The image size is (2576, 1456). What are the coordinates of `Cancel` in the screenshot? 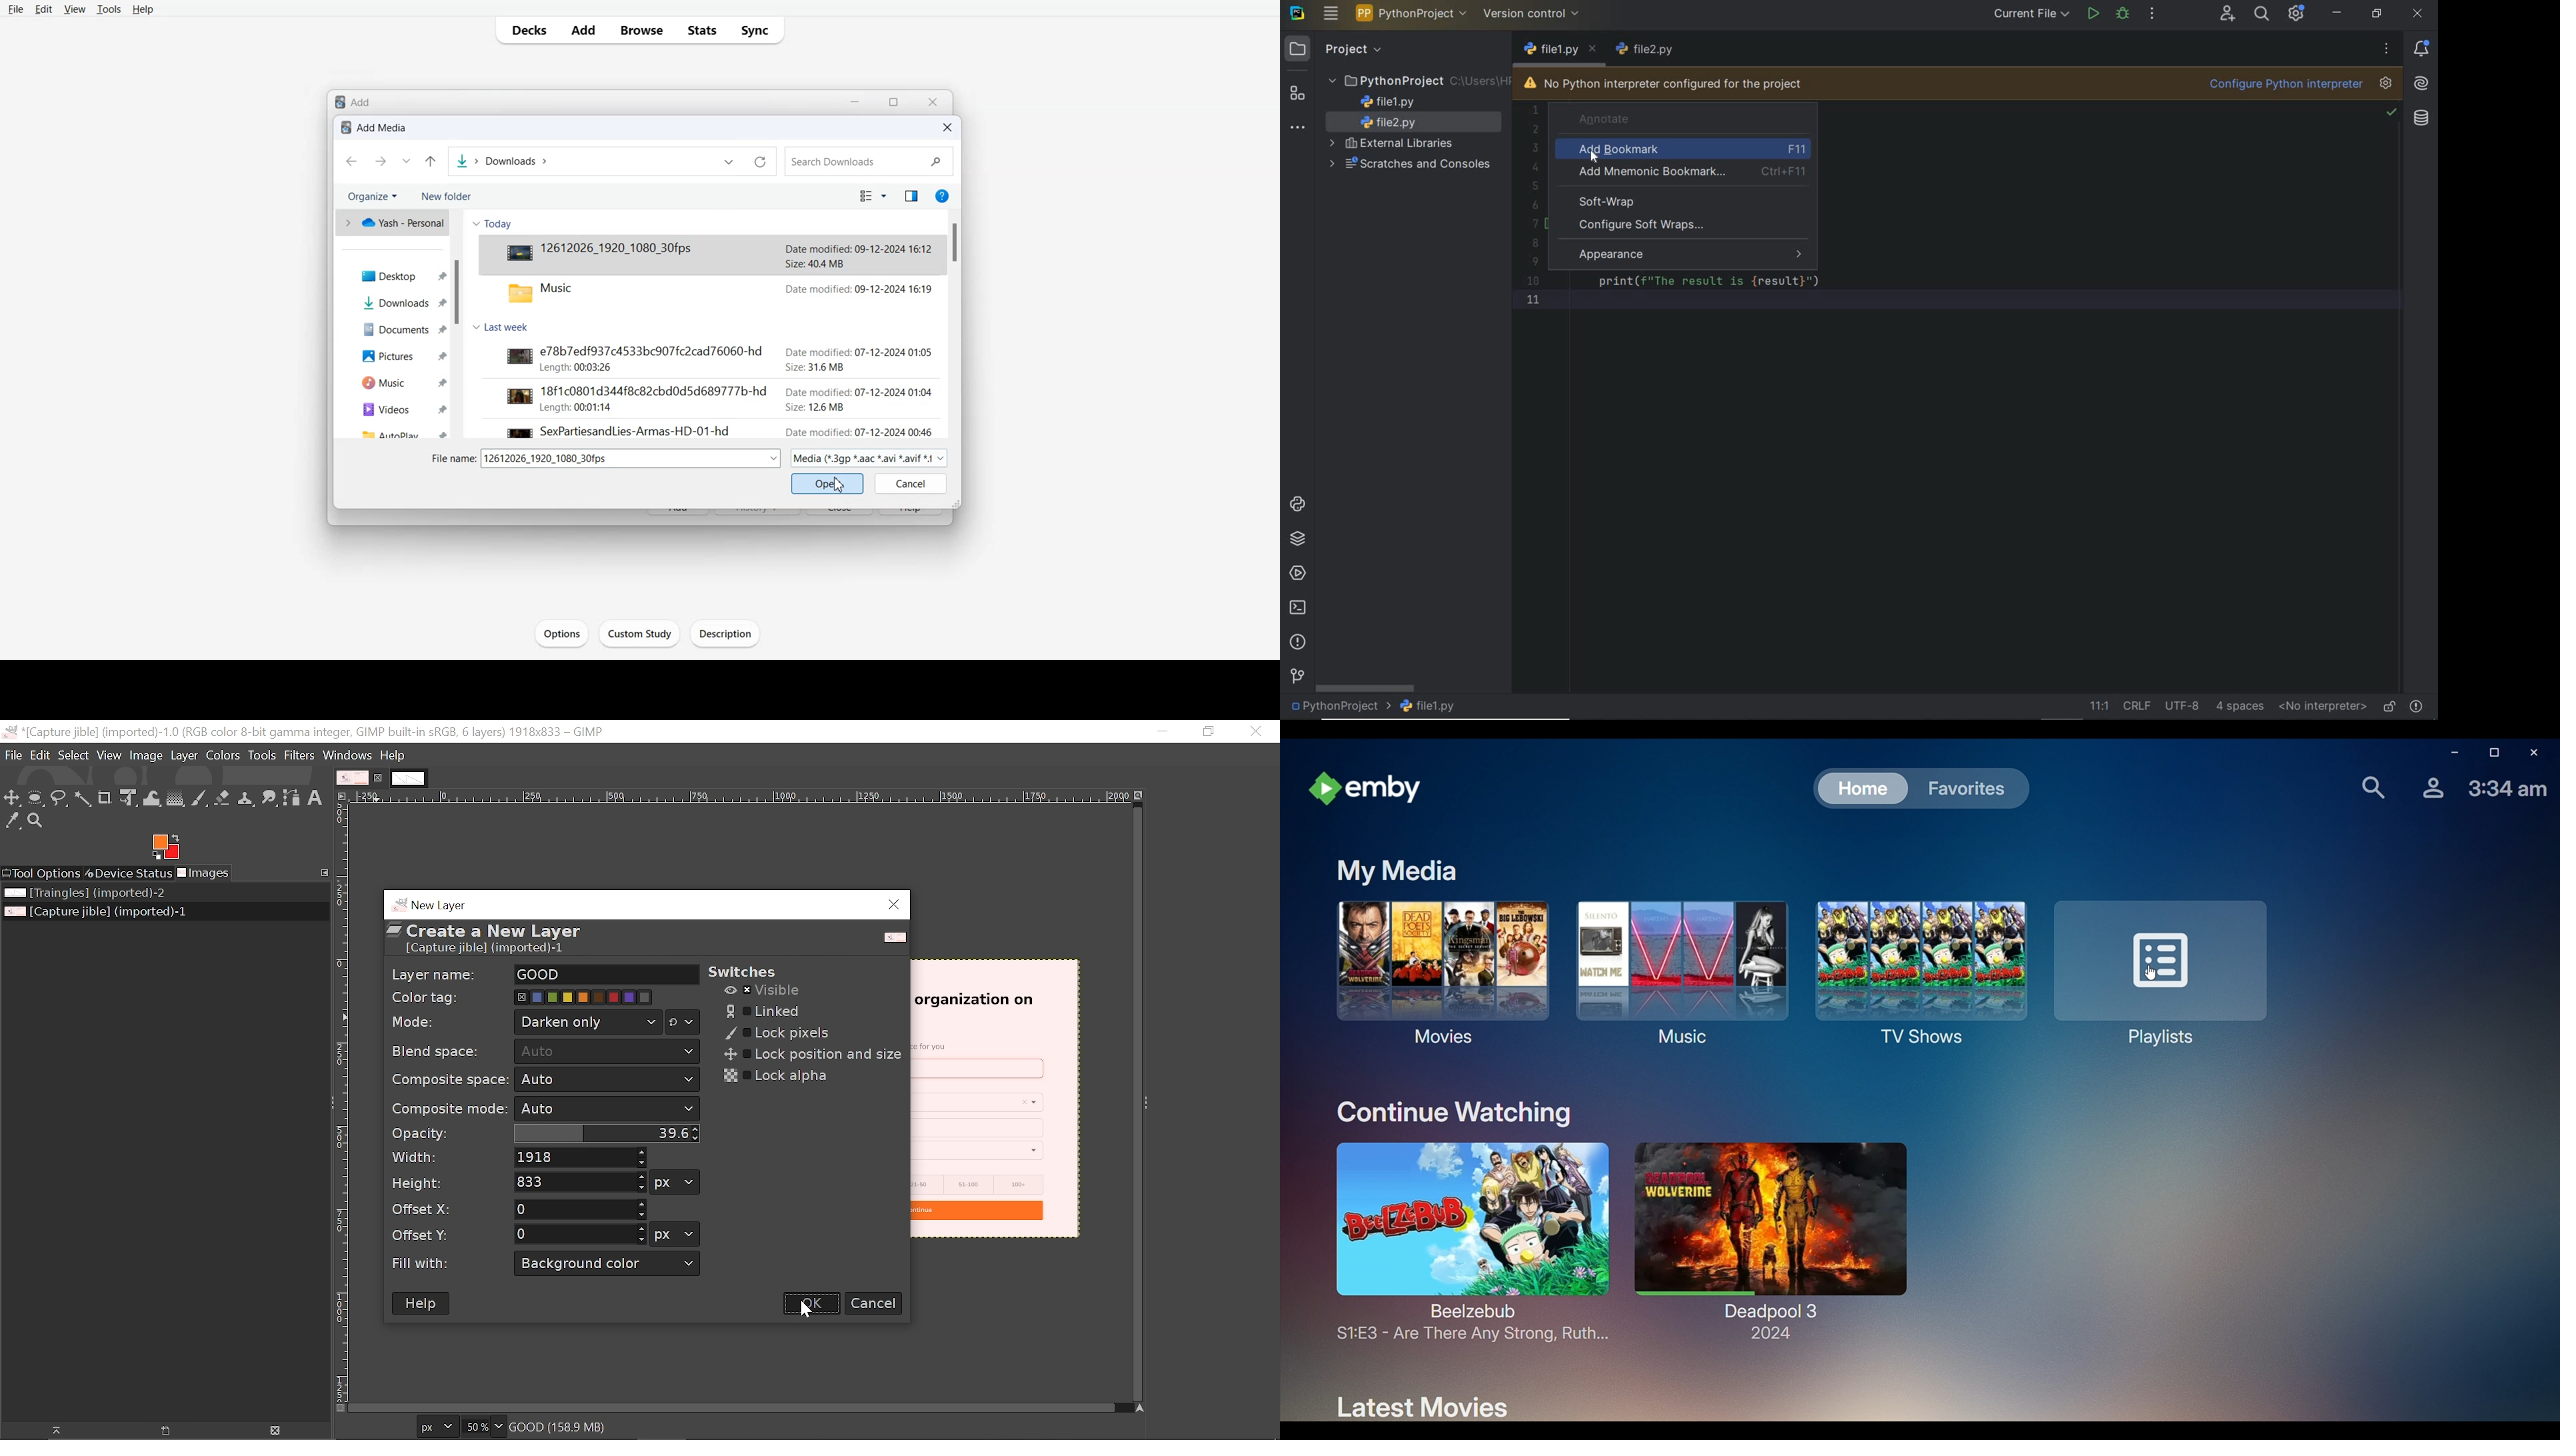 It's located at (911, 483).